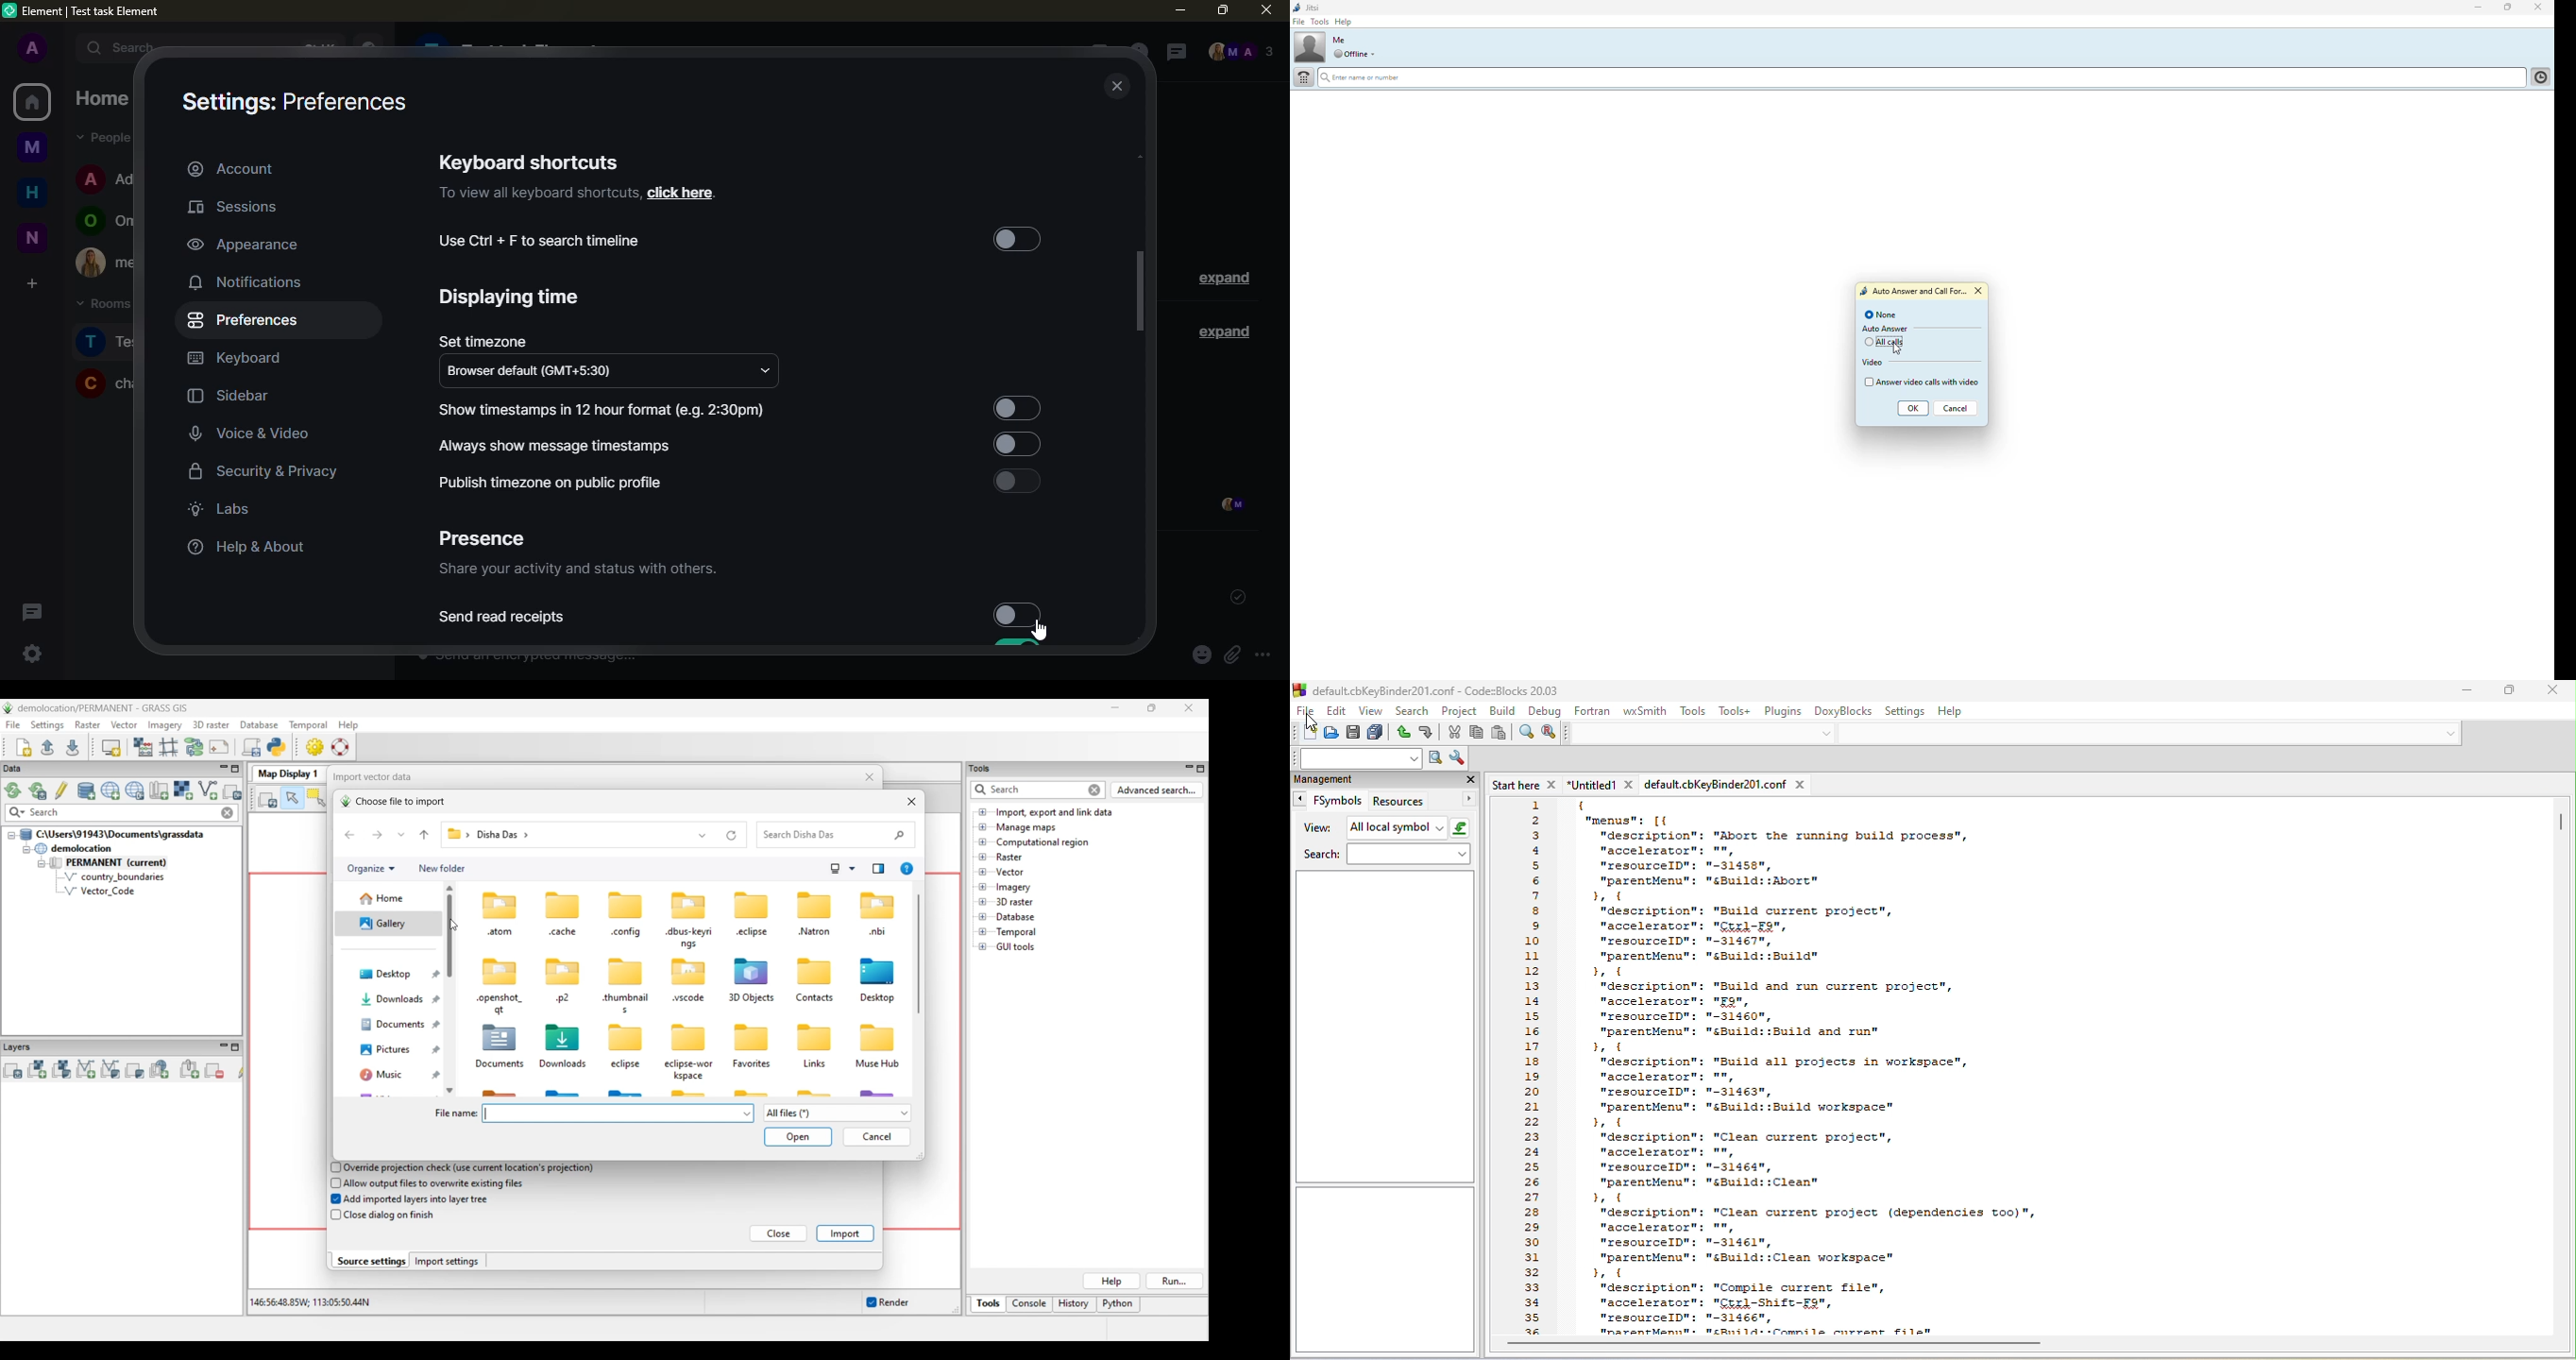 This screenshot has height=1372, width=2576. I want to click on security, so click(264, 473).